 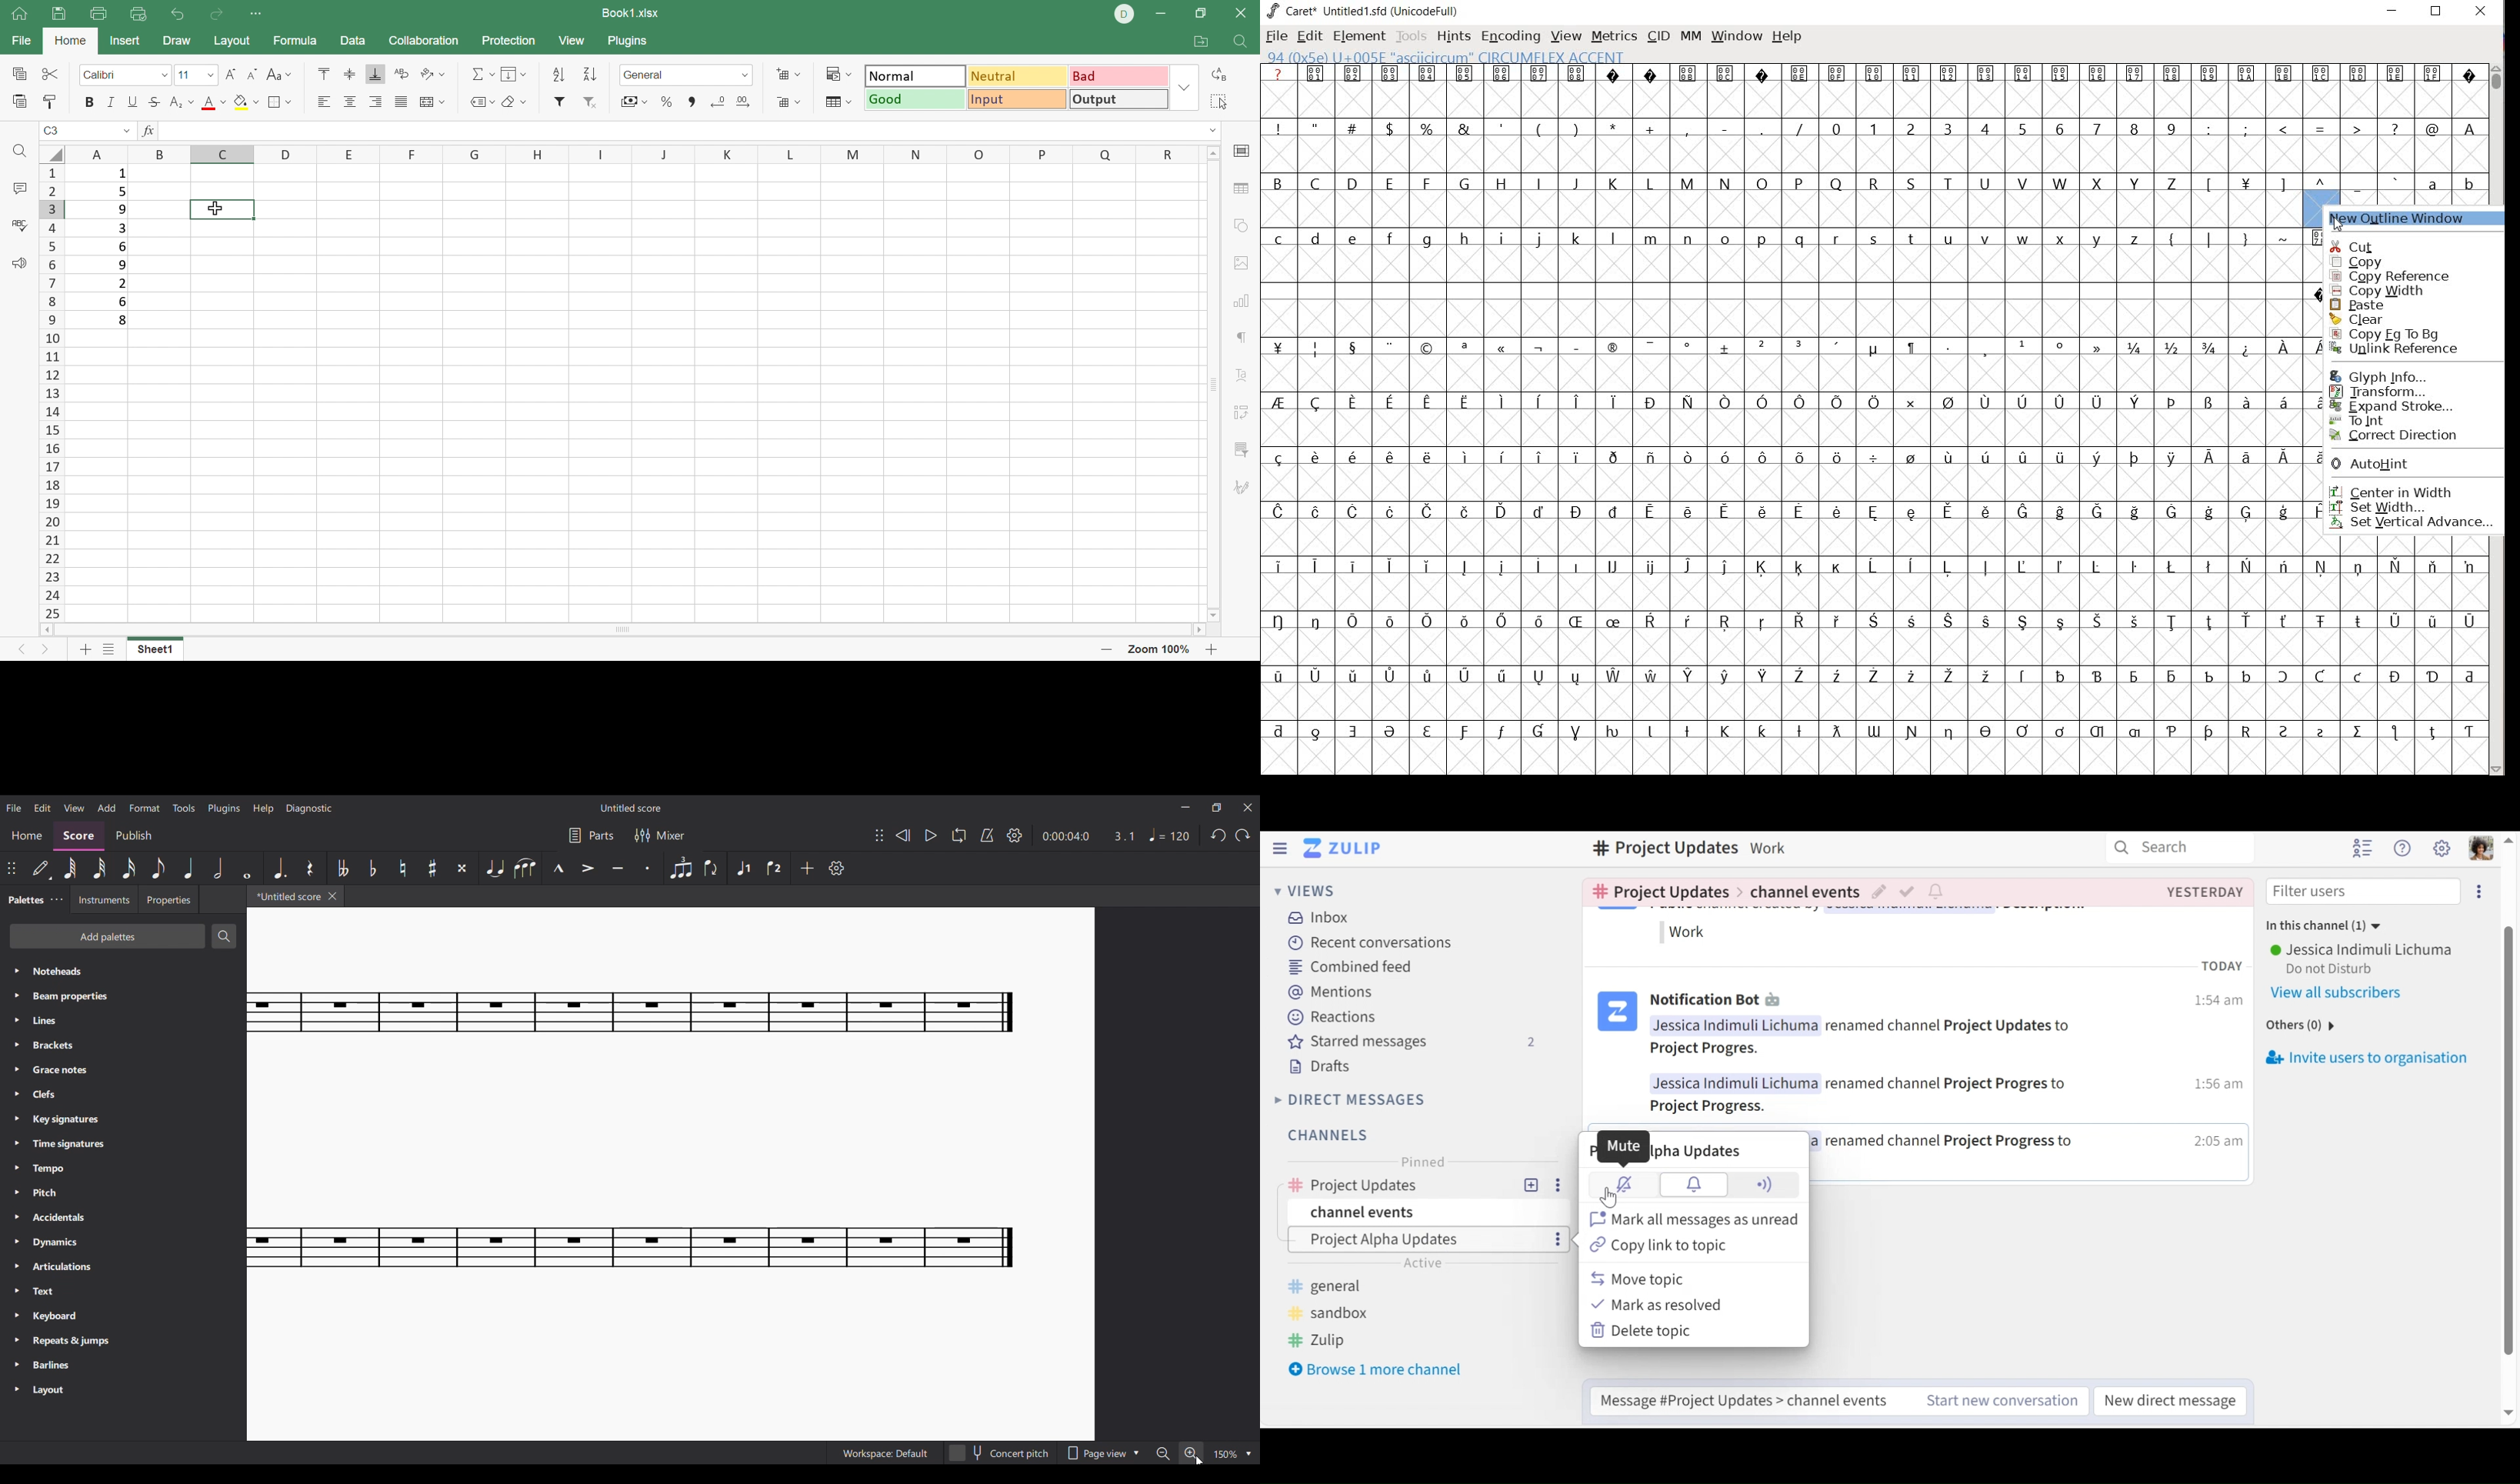 What do you see at coordinates (108, 936) in the screenshot?
I see `Add palettes` at bounding box center [108, 936].